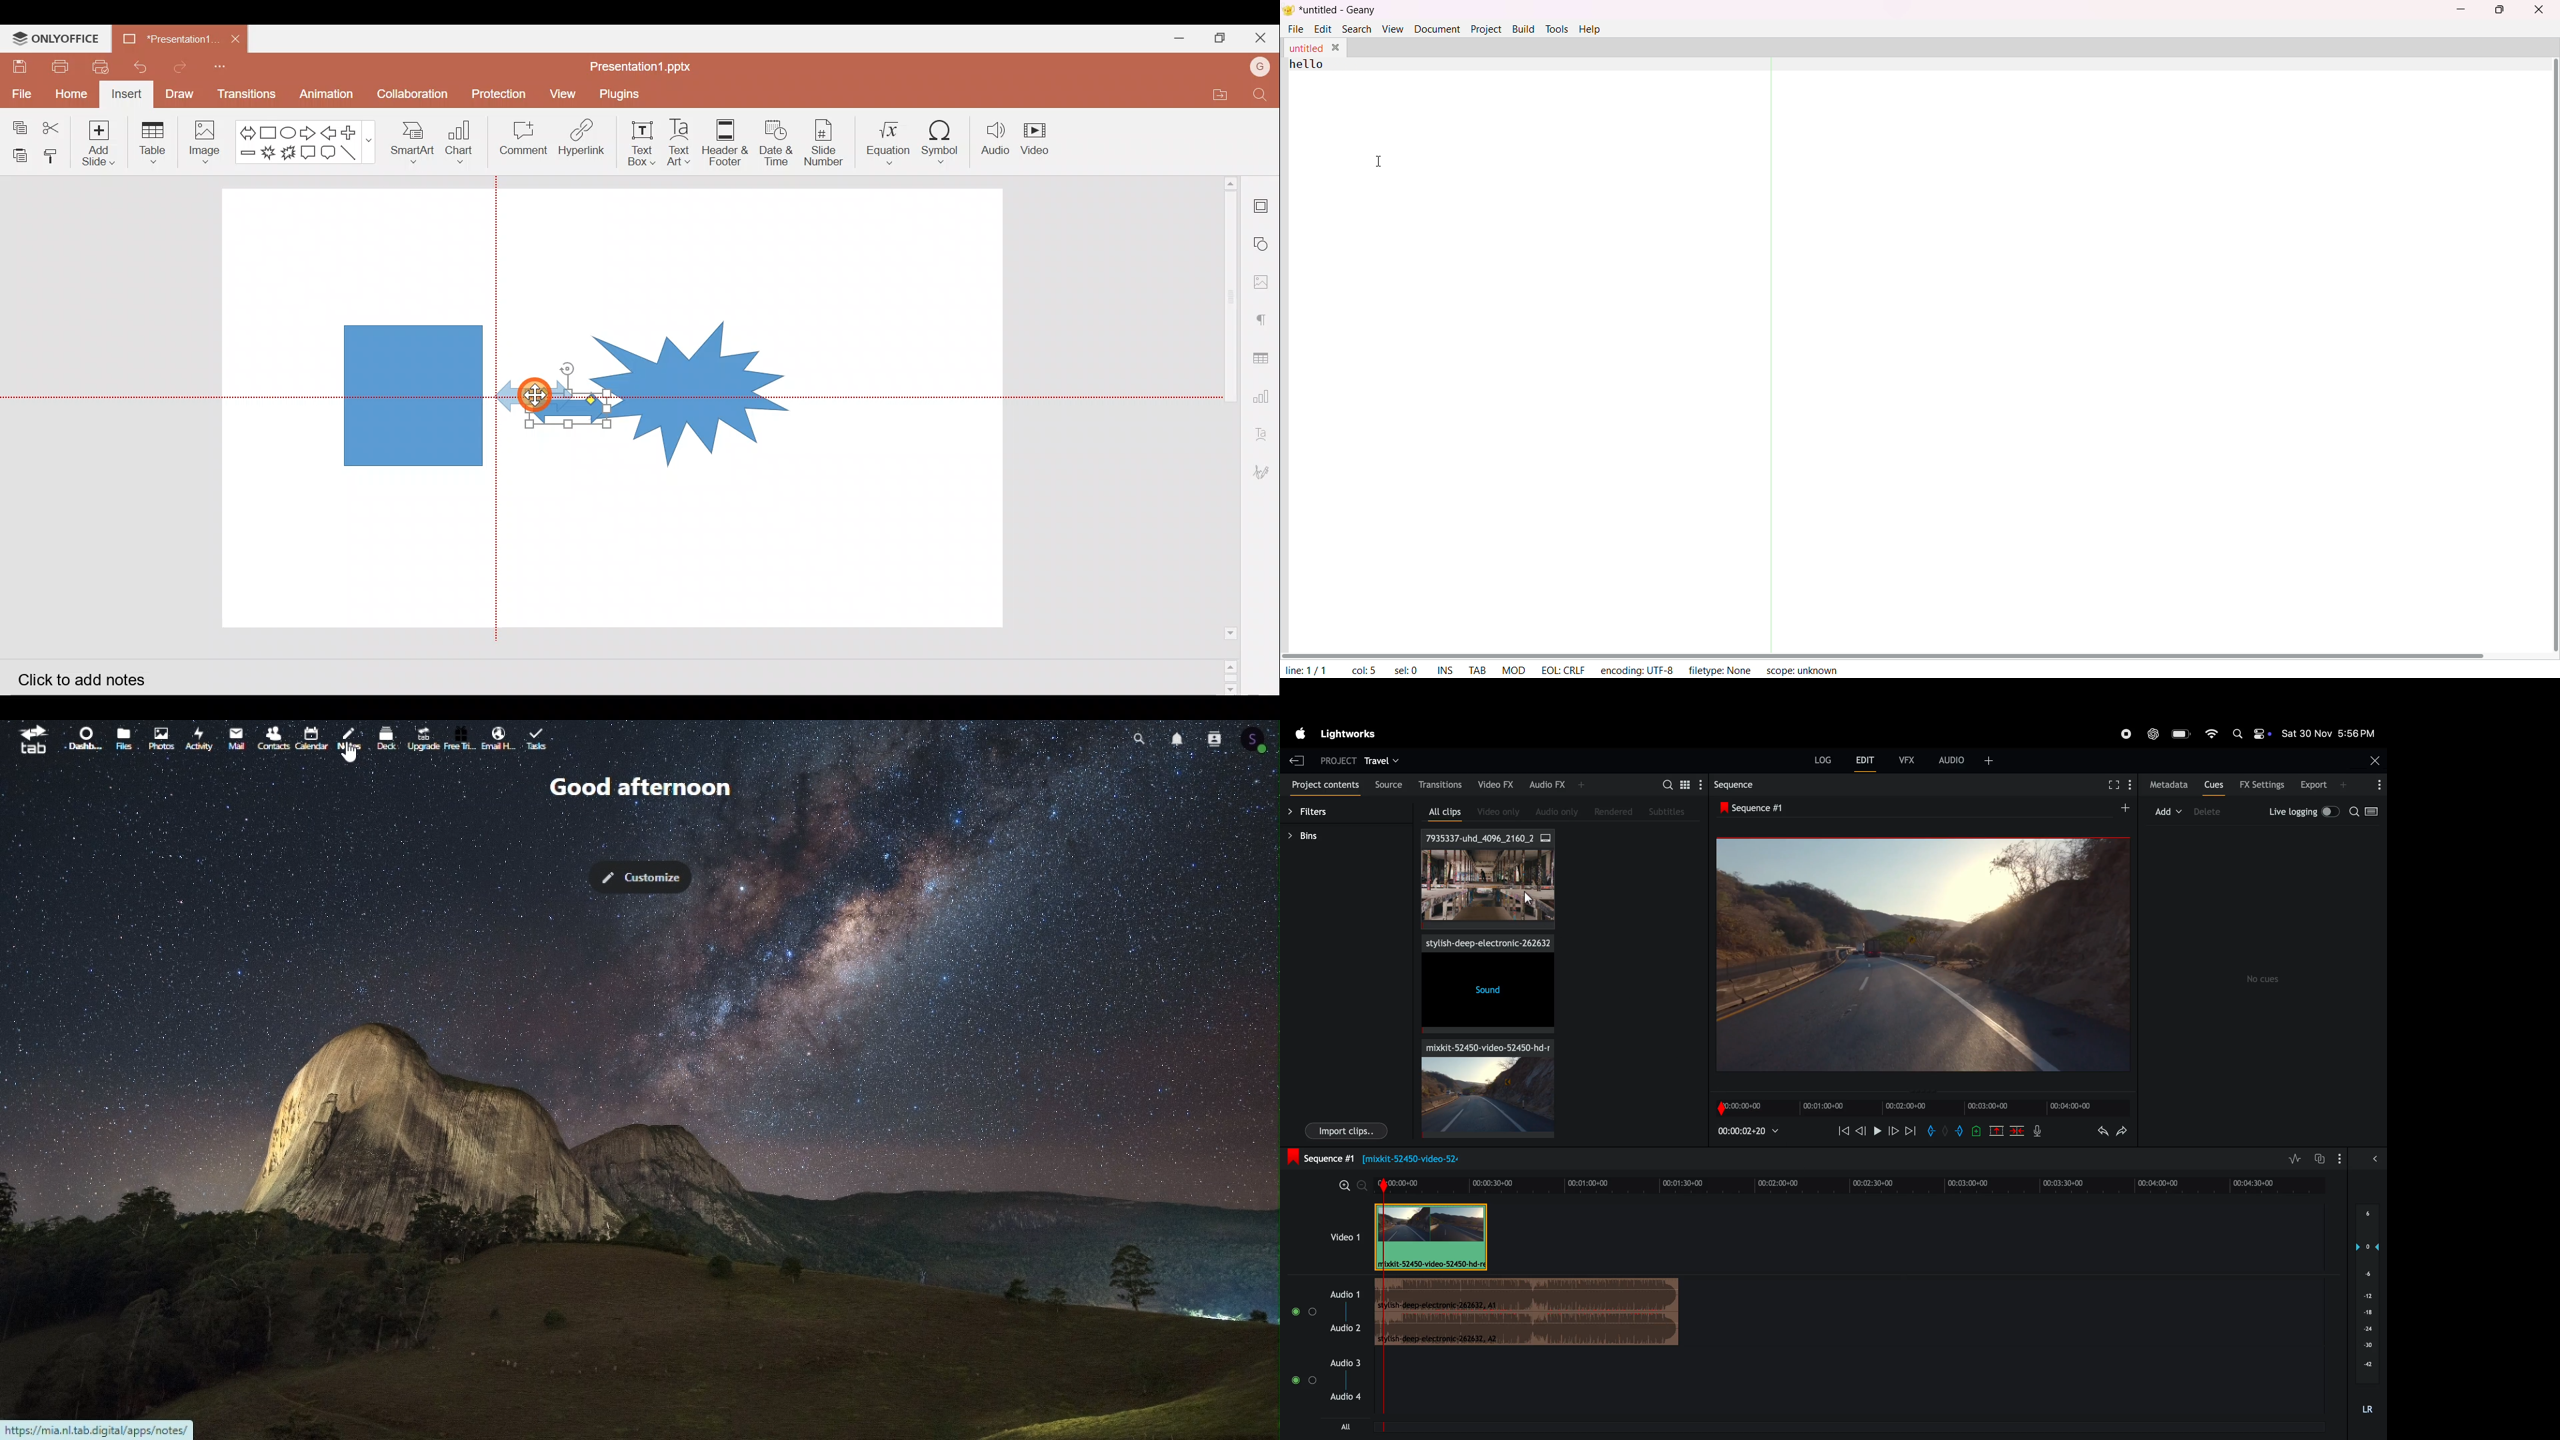 Image resolution: width=2576 pixels, height=1456 pixels. Describe the element at coordinates (1263, 242) in the screenshot. I see `Shapes settings` at that location.